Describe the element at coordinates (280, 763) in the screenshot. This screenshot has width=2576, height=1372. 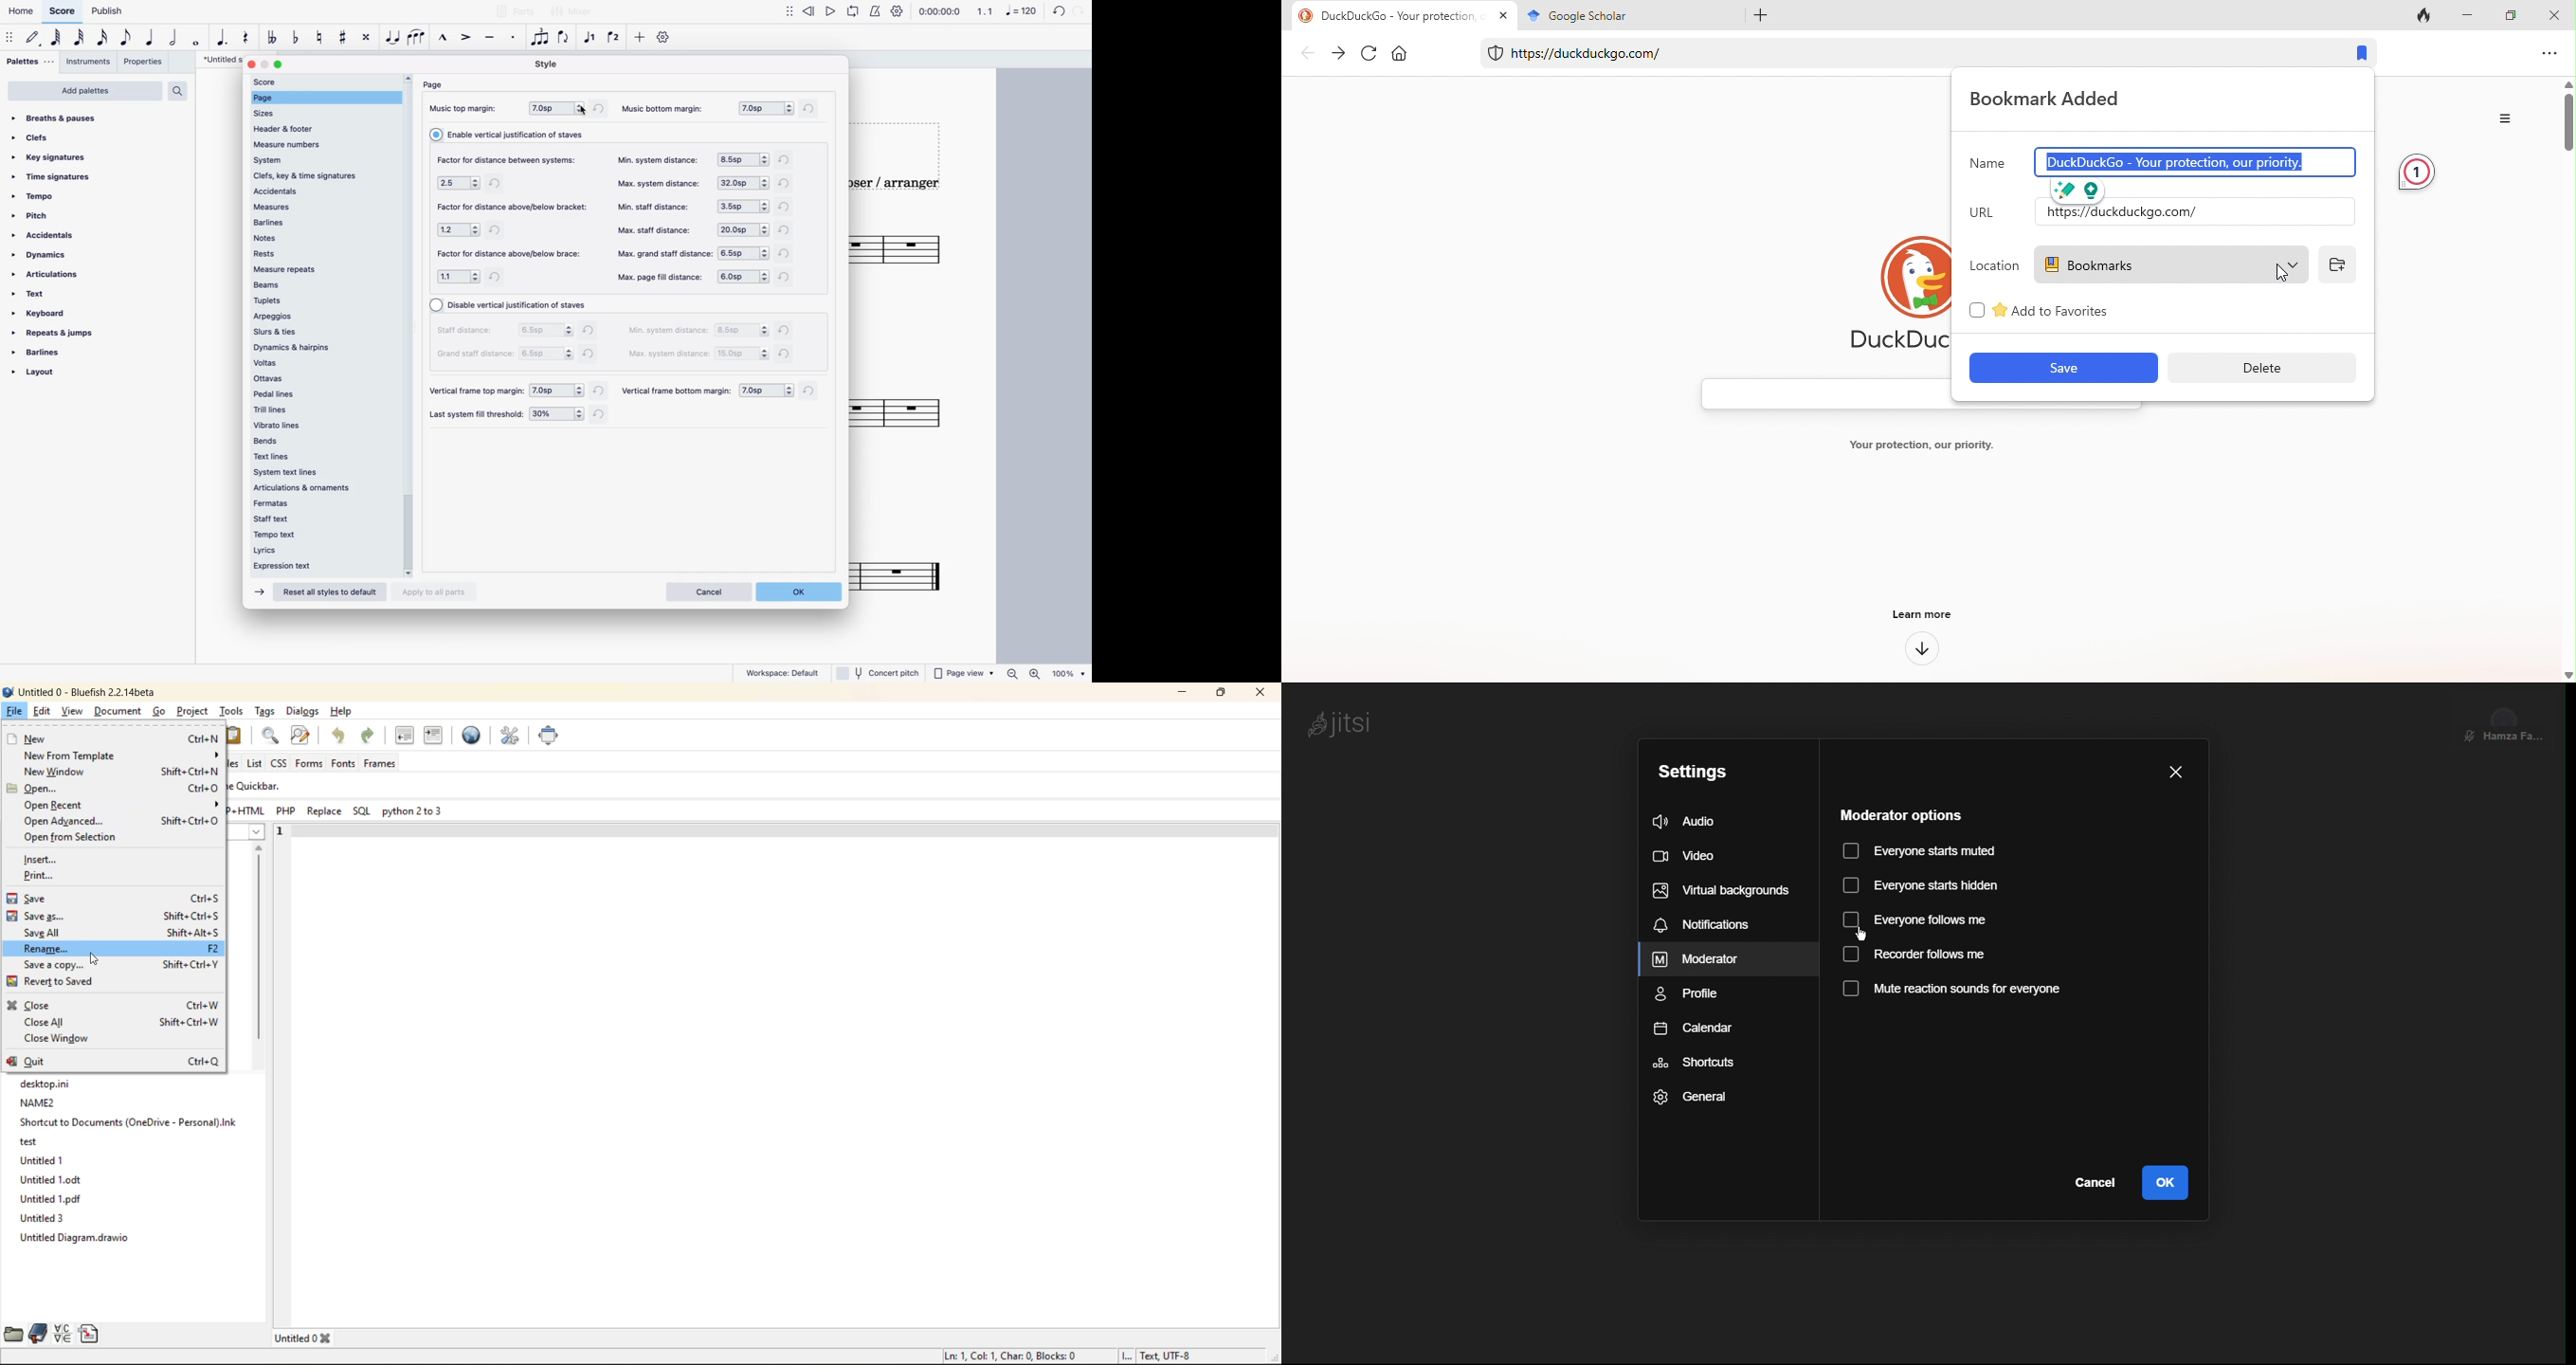
I see `css` at that location.